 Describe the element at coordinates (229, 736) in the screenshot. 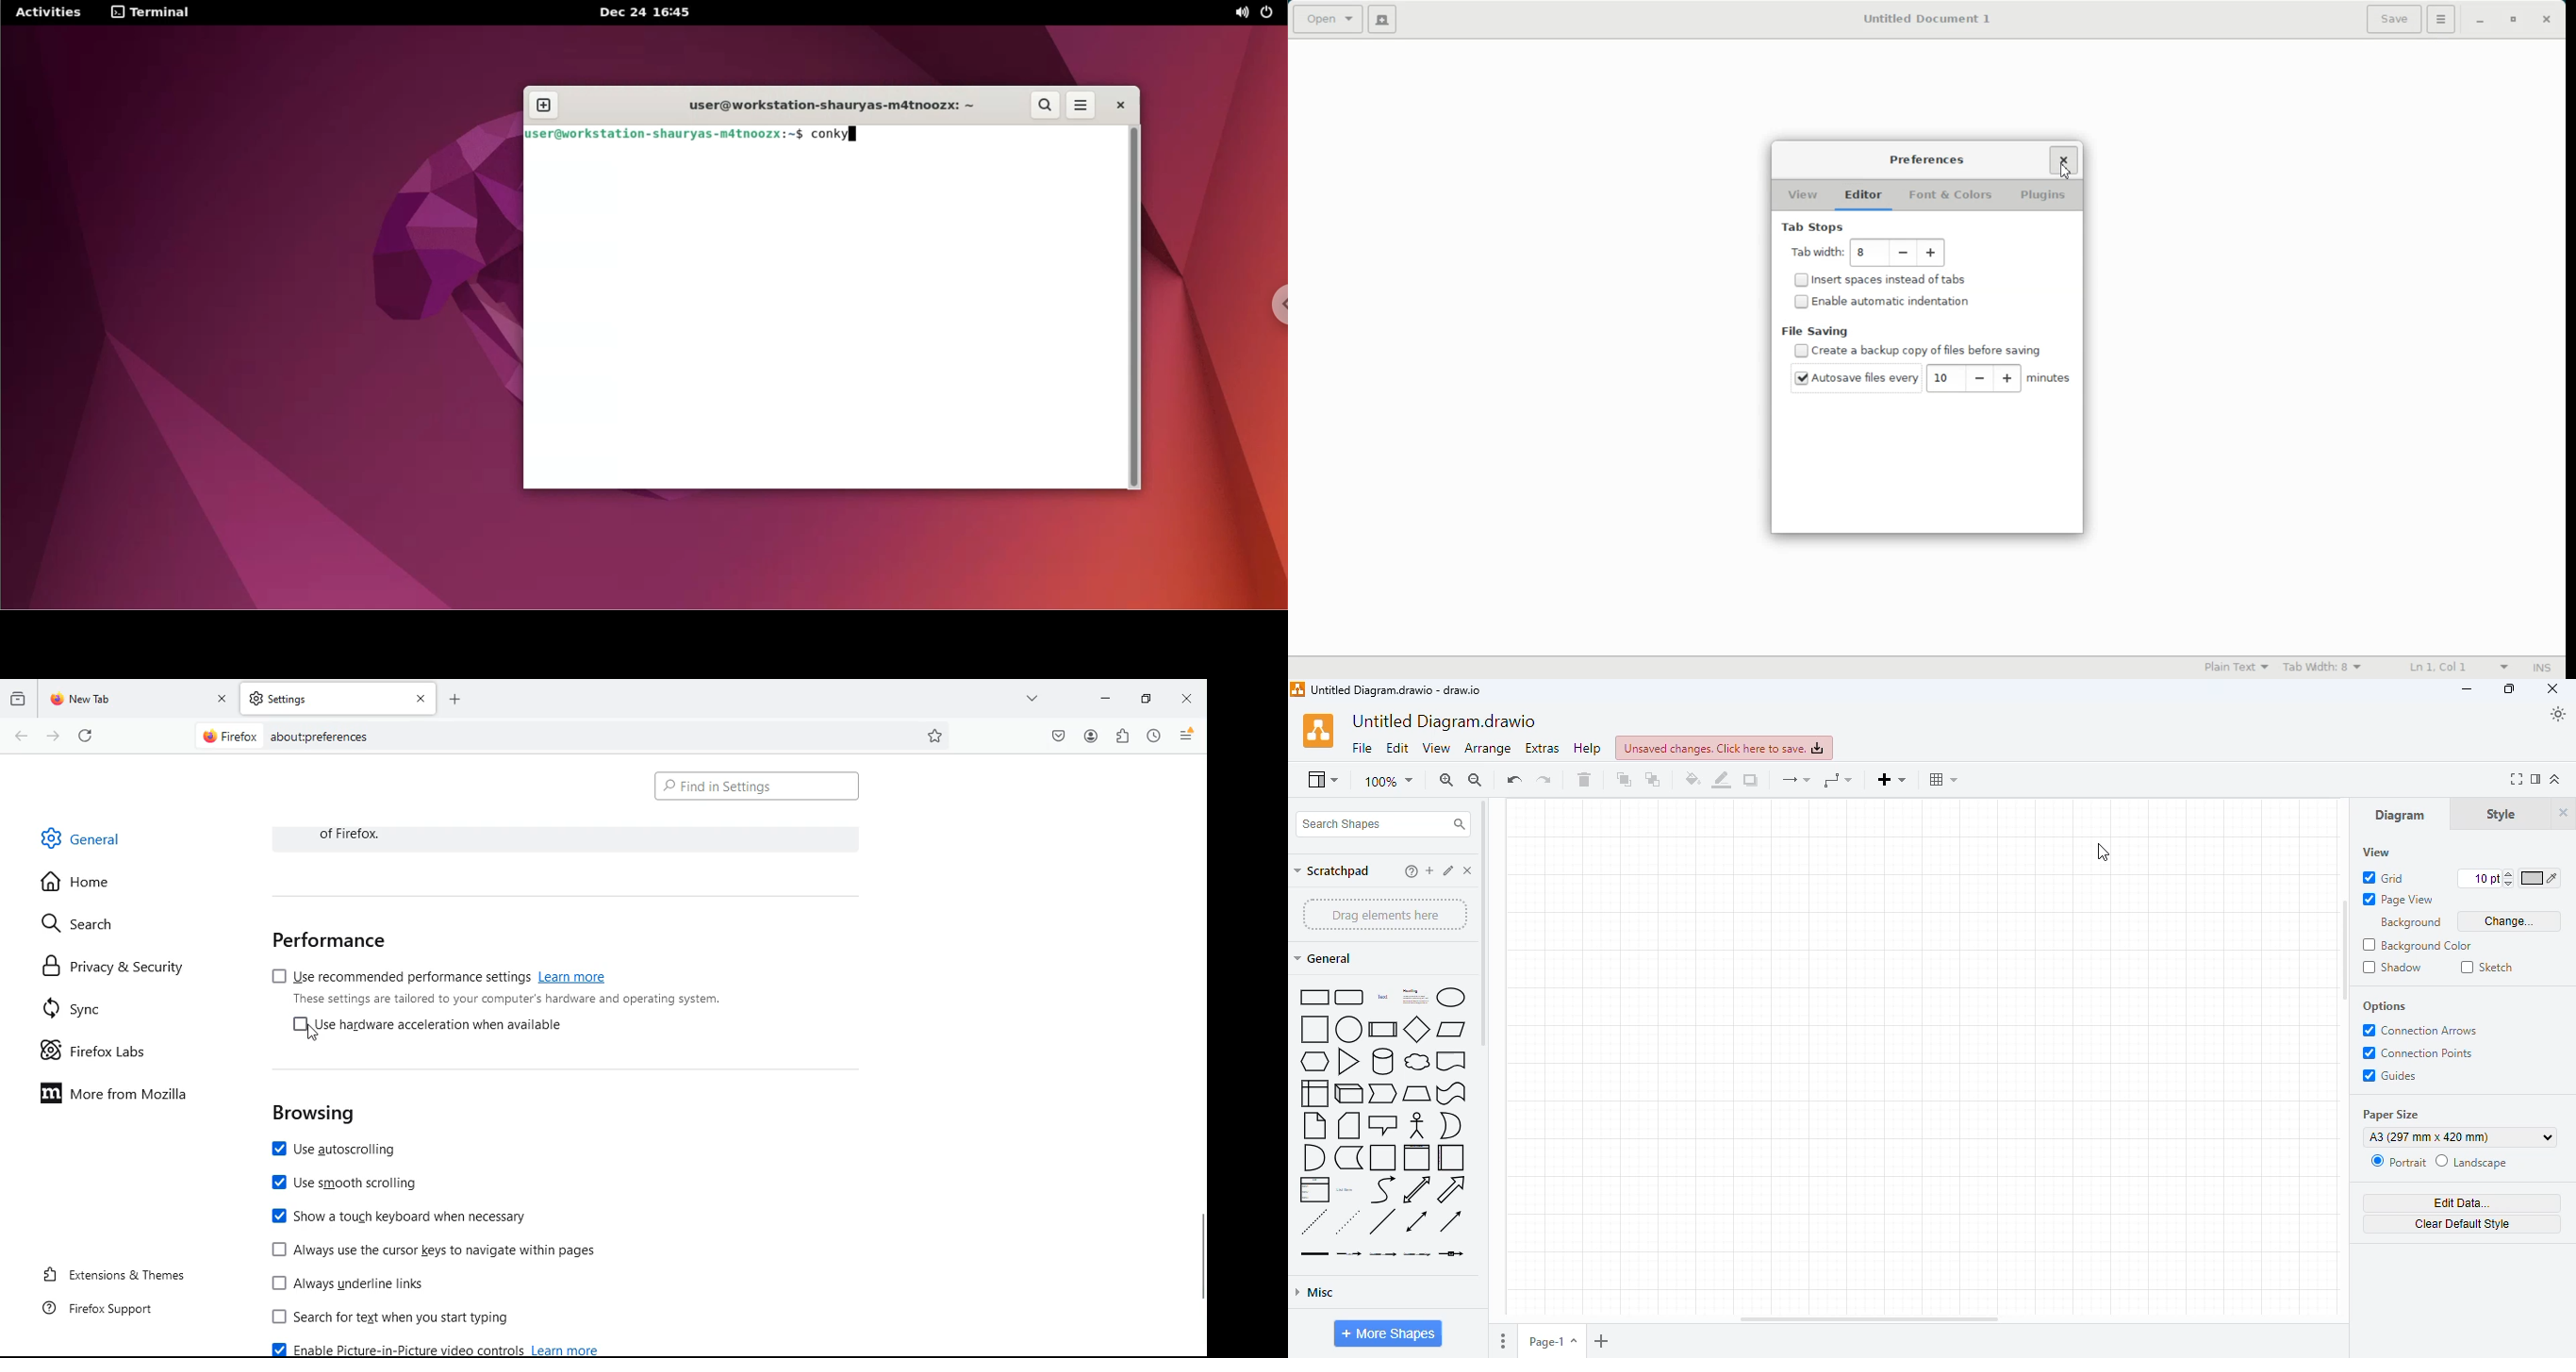

I see `@ Firefox` at that location.